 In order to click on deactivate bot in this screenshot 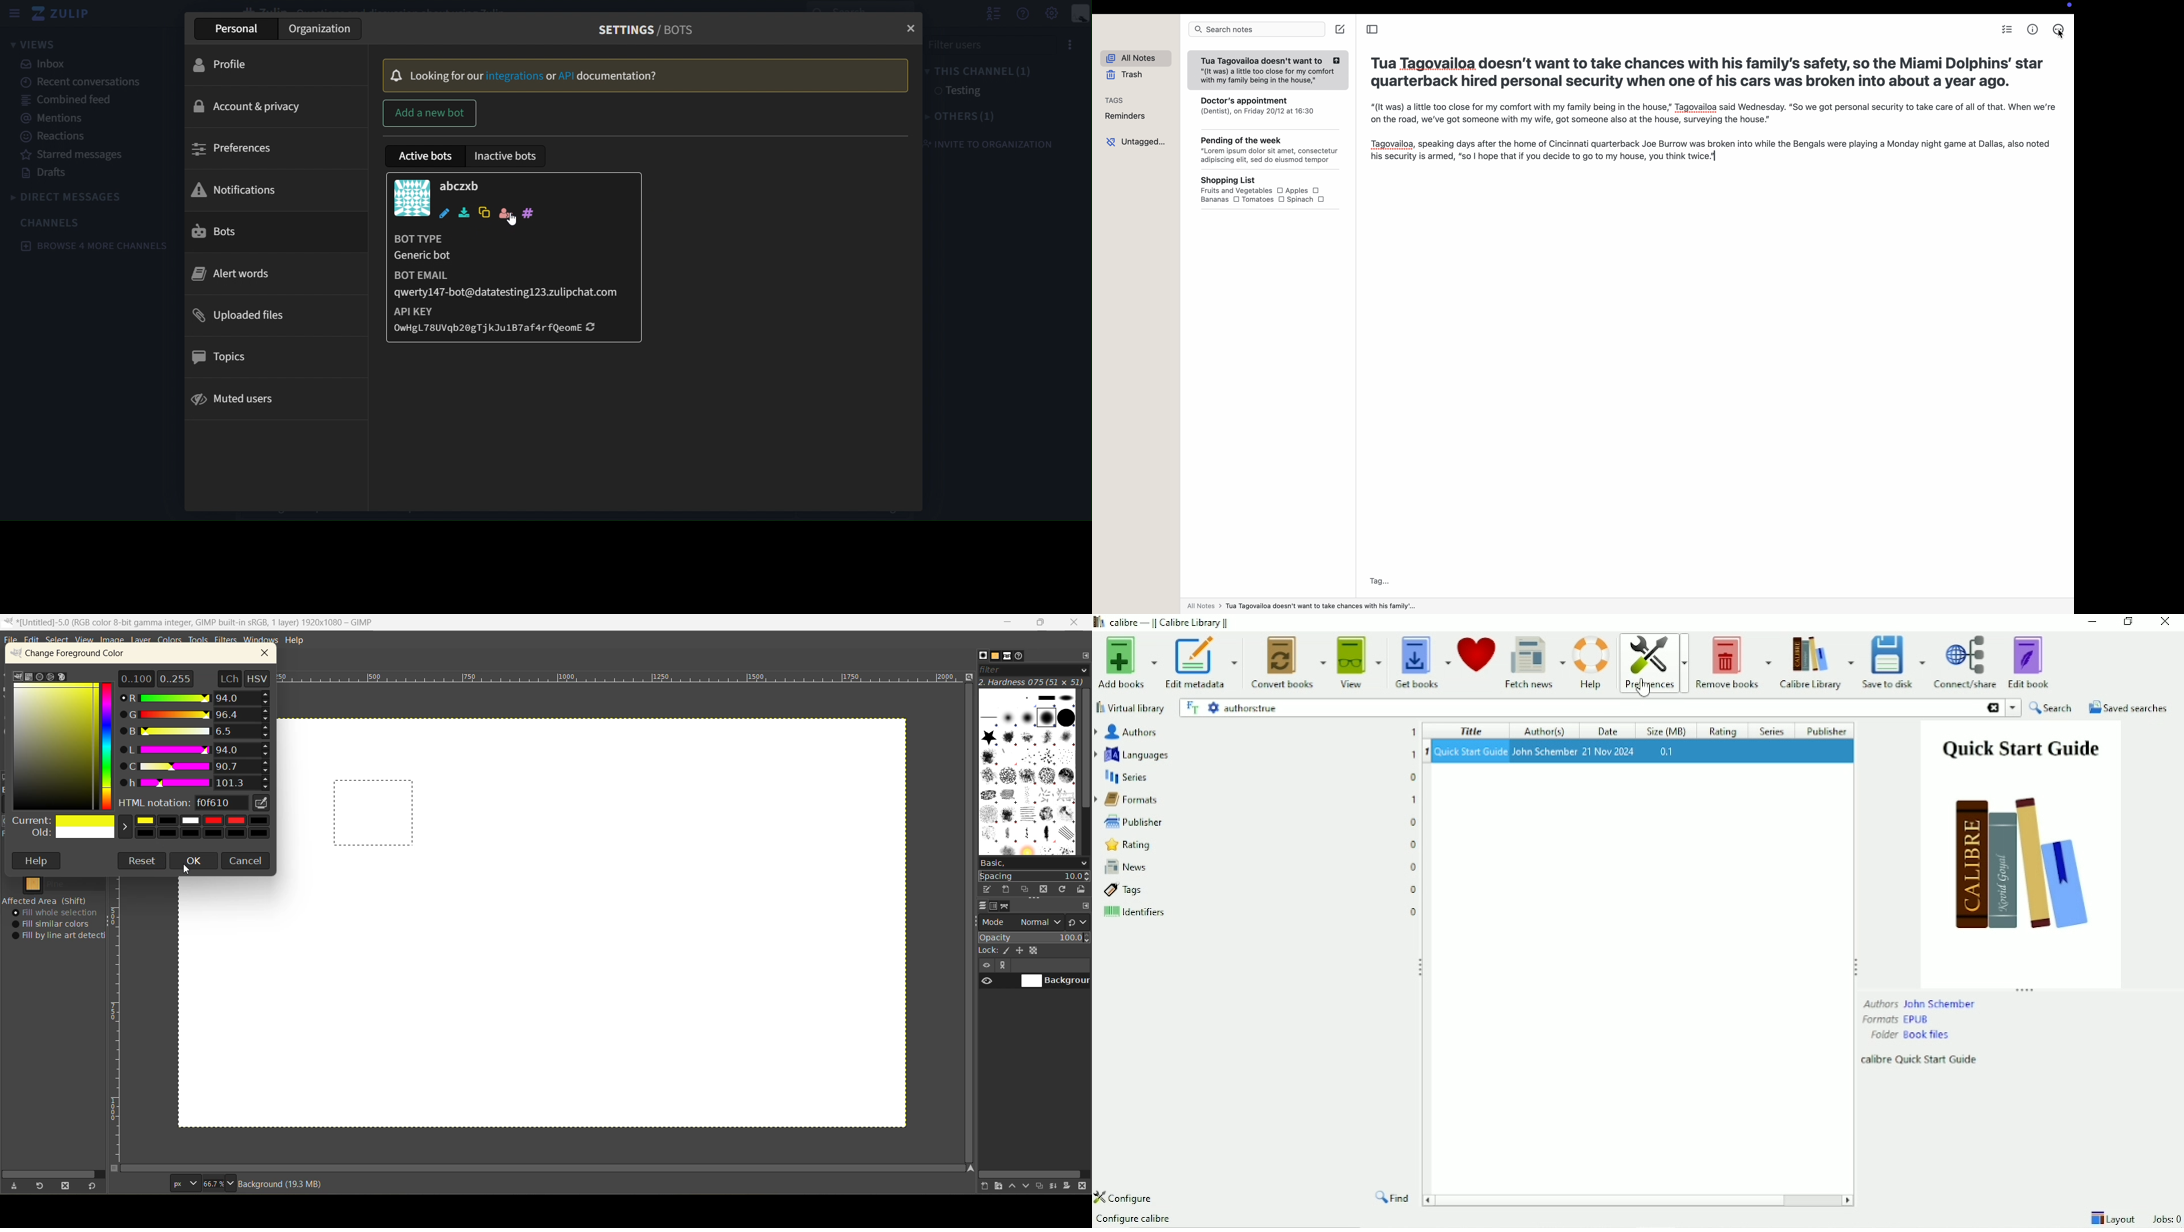, I will do `click(504, 214)`.